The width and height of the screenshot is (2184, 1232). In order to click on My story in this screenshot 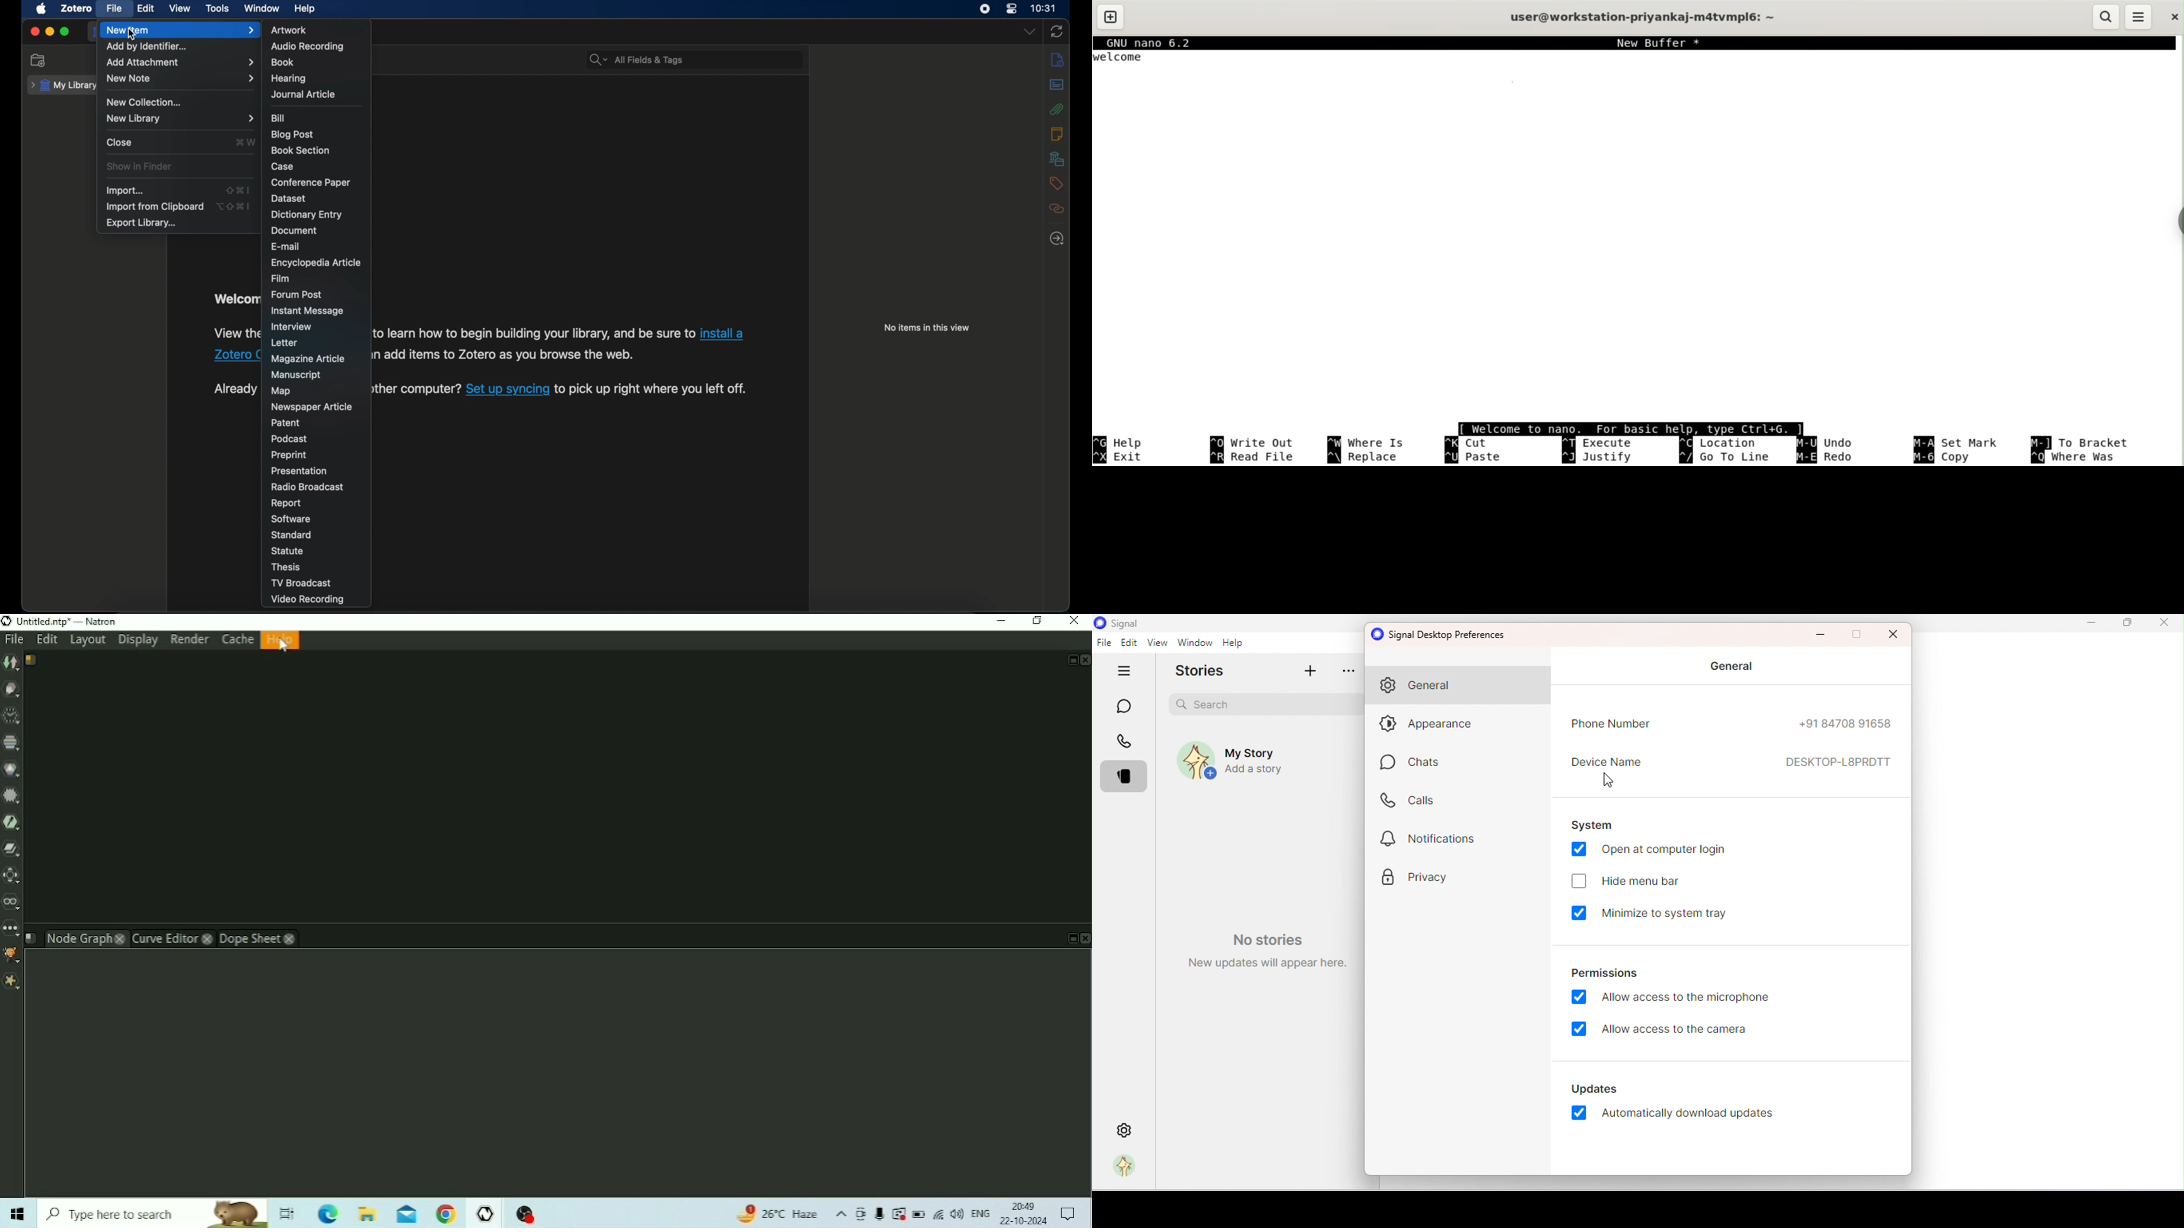, I will do `click(1237, 763)`.